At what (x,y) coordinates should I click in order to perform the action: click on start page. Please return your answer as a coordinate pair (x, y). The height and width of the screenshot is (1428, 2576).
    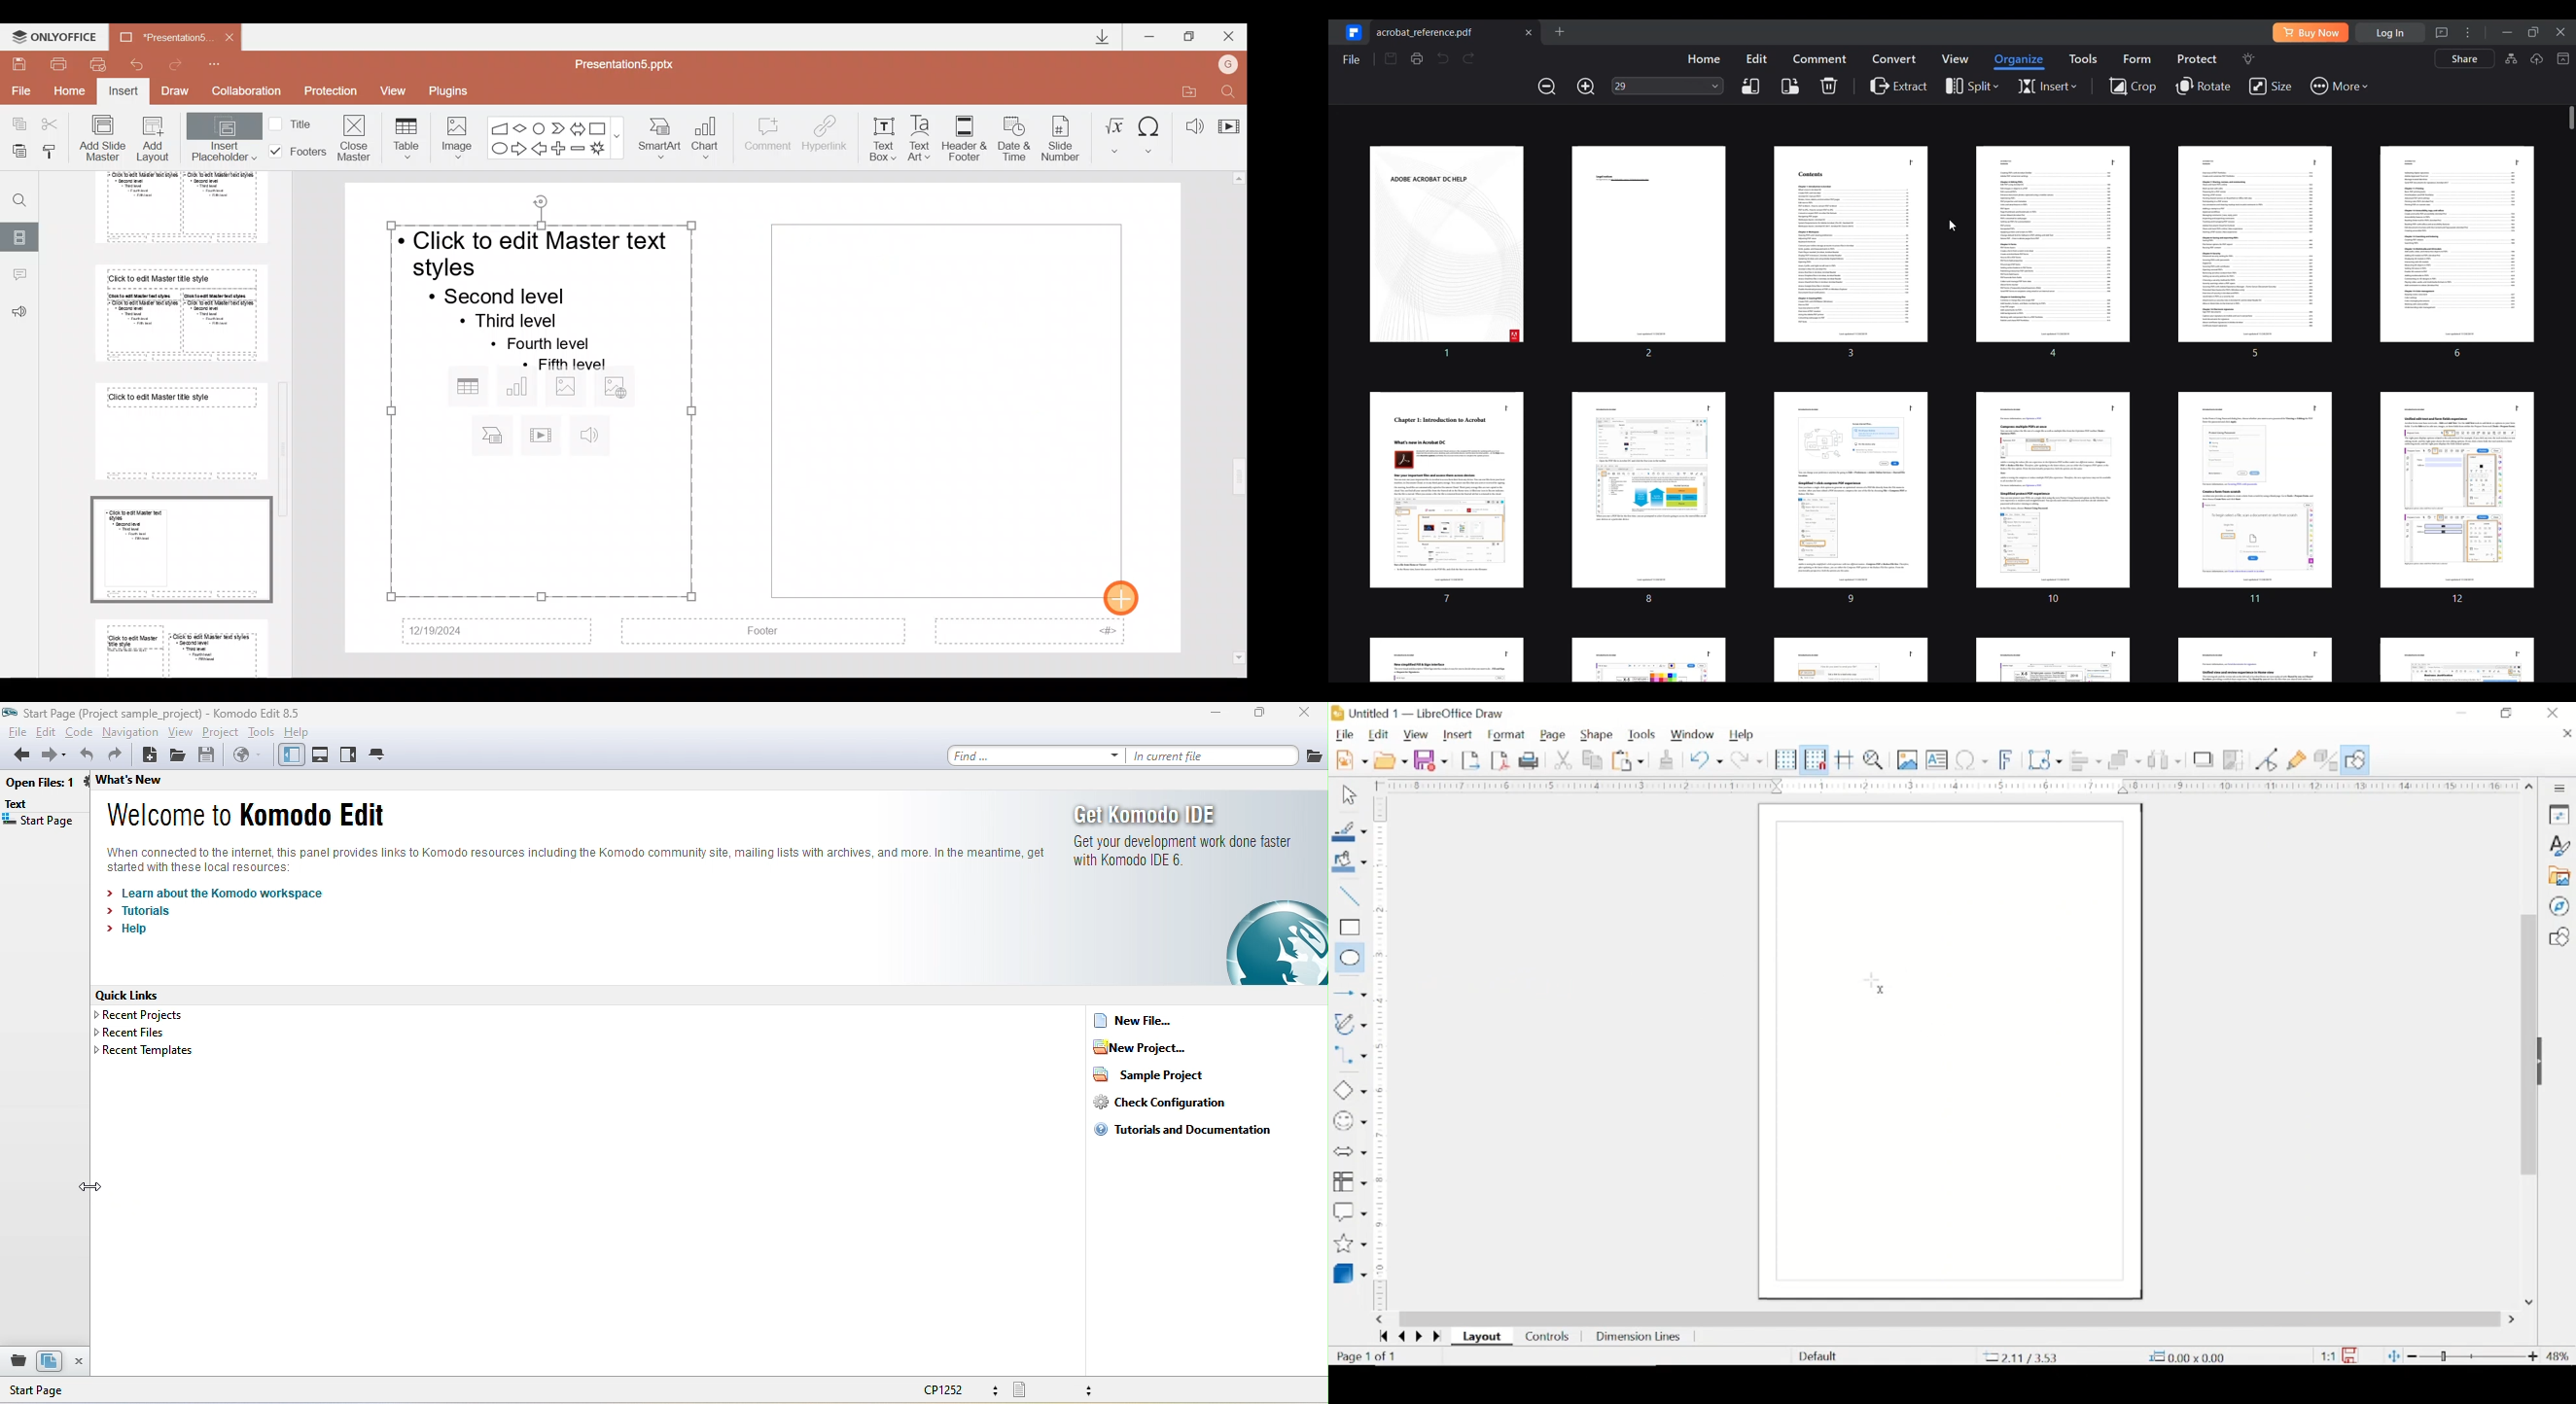
    Looking at the image, I should click on (40, 824).